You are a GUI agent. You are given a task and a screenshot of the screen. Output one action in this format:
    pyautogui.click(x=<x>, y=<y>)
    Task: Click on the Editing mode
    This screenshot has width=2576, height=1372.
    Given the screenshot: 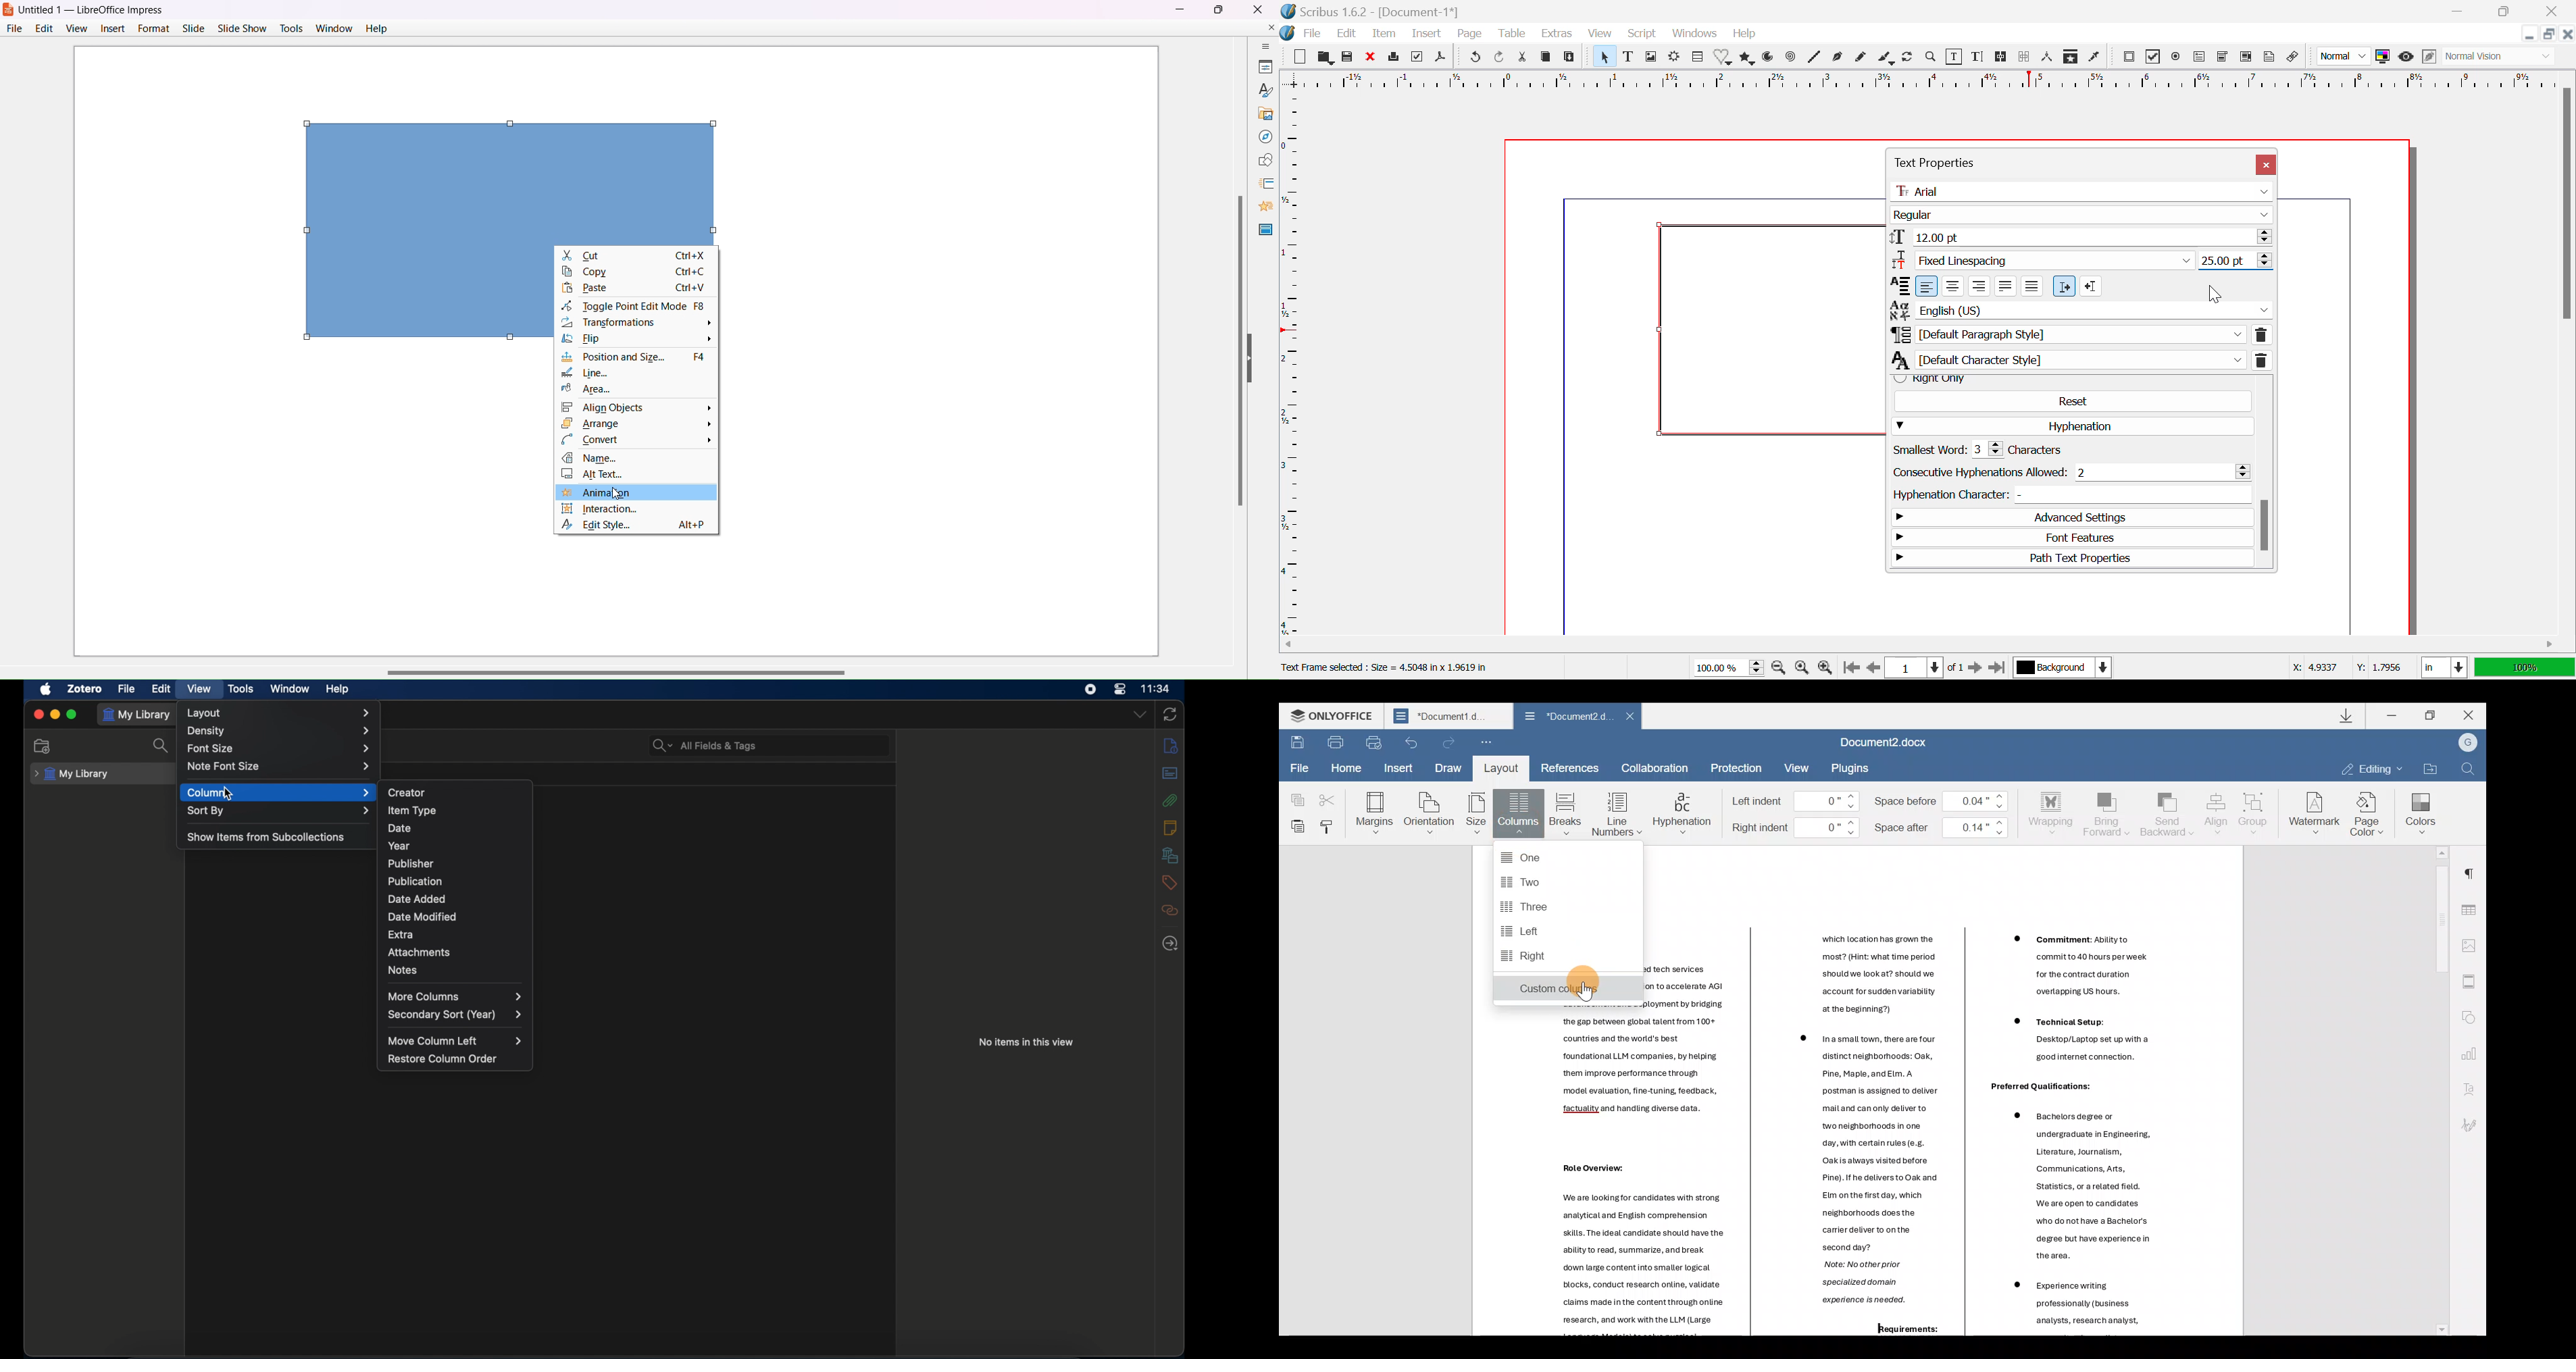 What is the action you would take?
    pyautogui.click(x=2371, y=768)
    